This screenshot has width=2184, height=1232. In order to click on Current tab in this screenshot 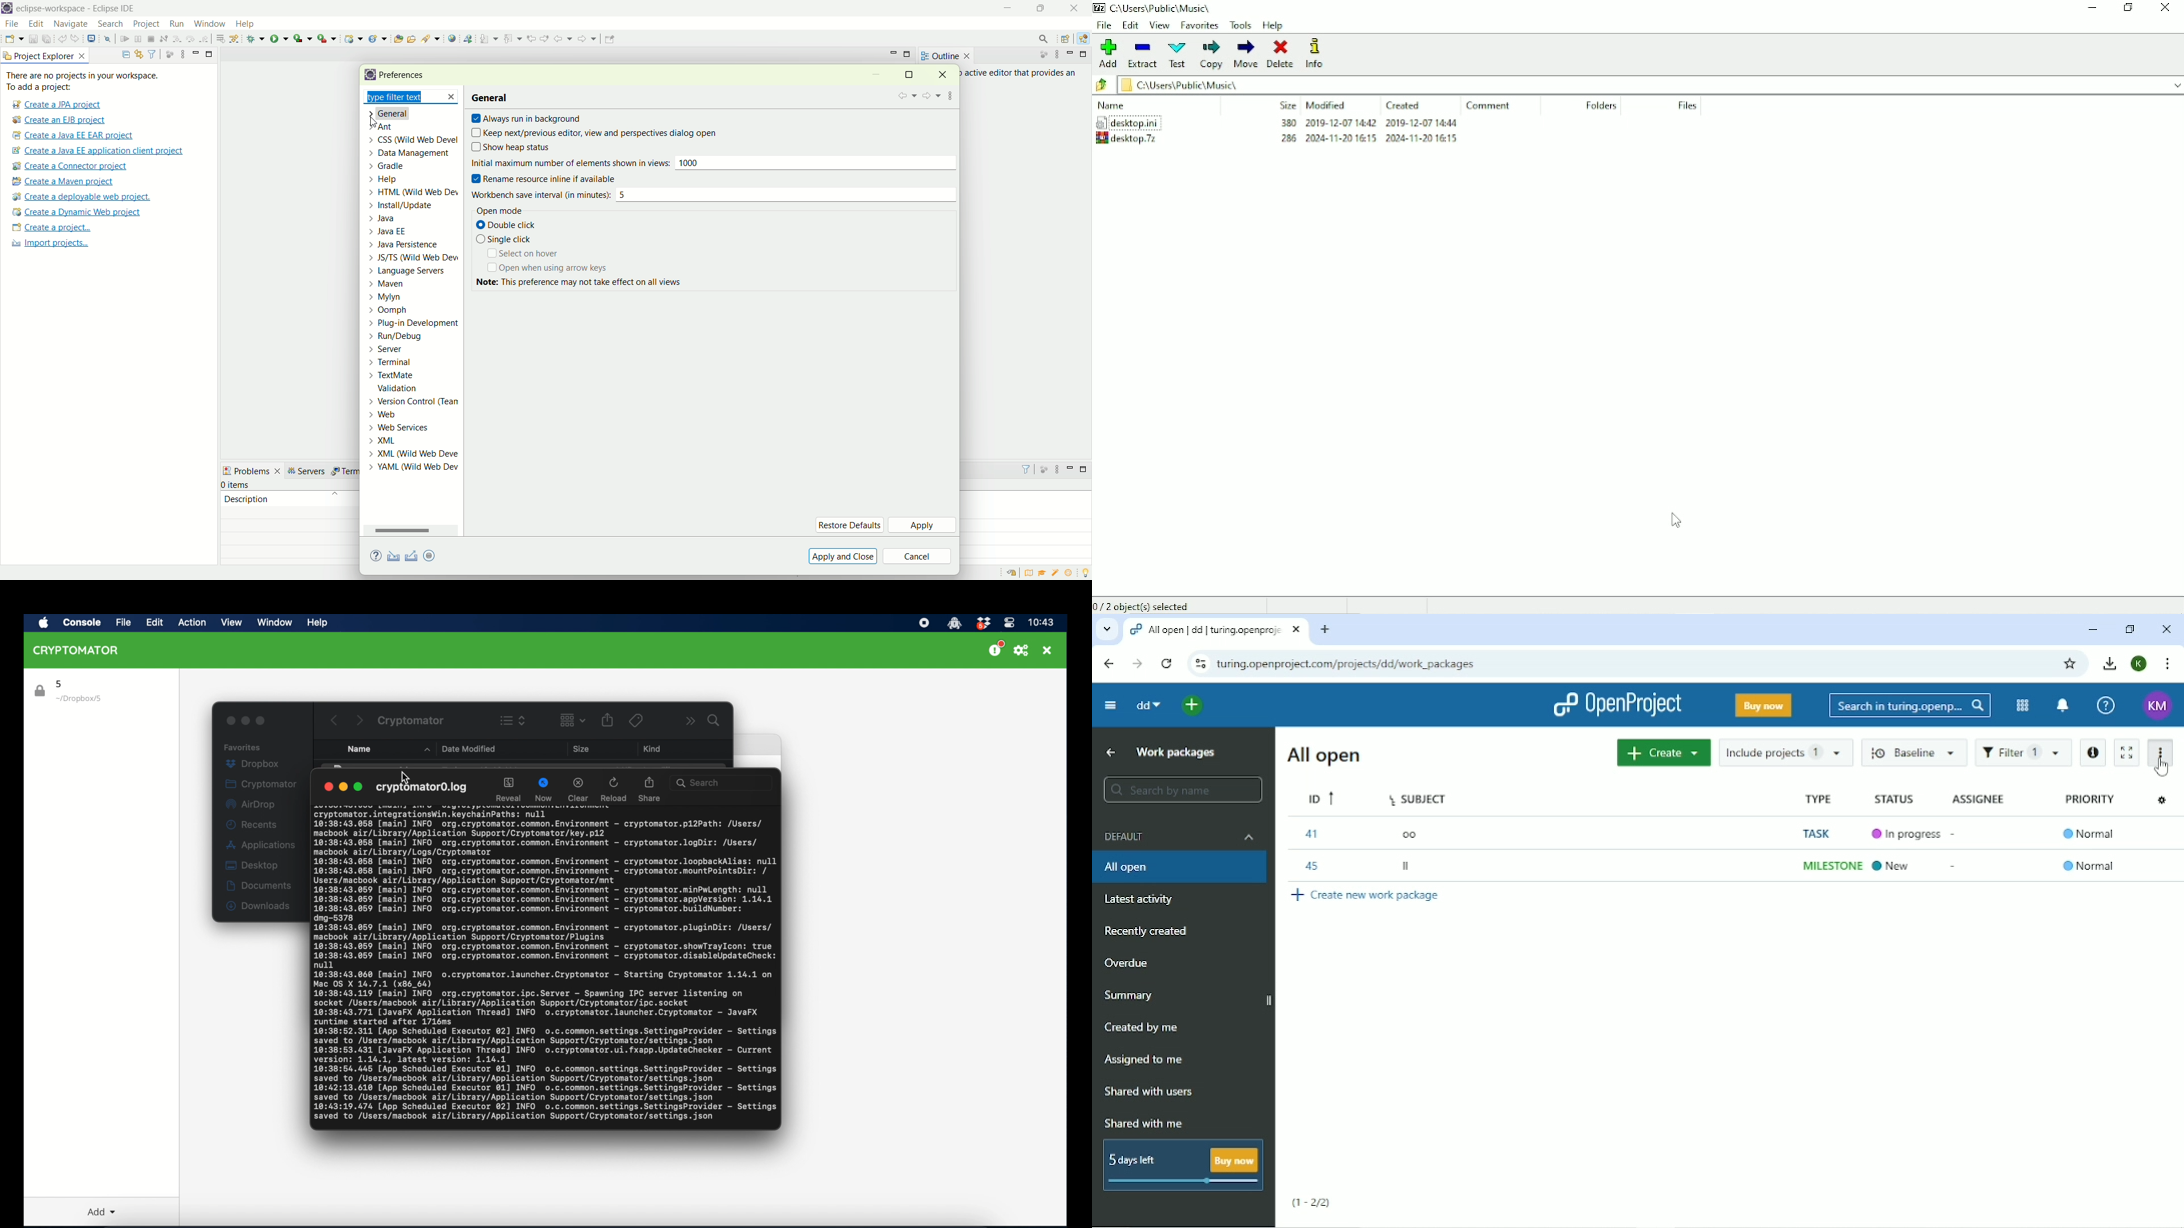, I will do `click(1214, 630)`.